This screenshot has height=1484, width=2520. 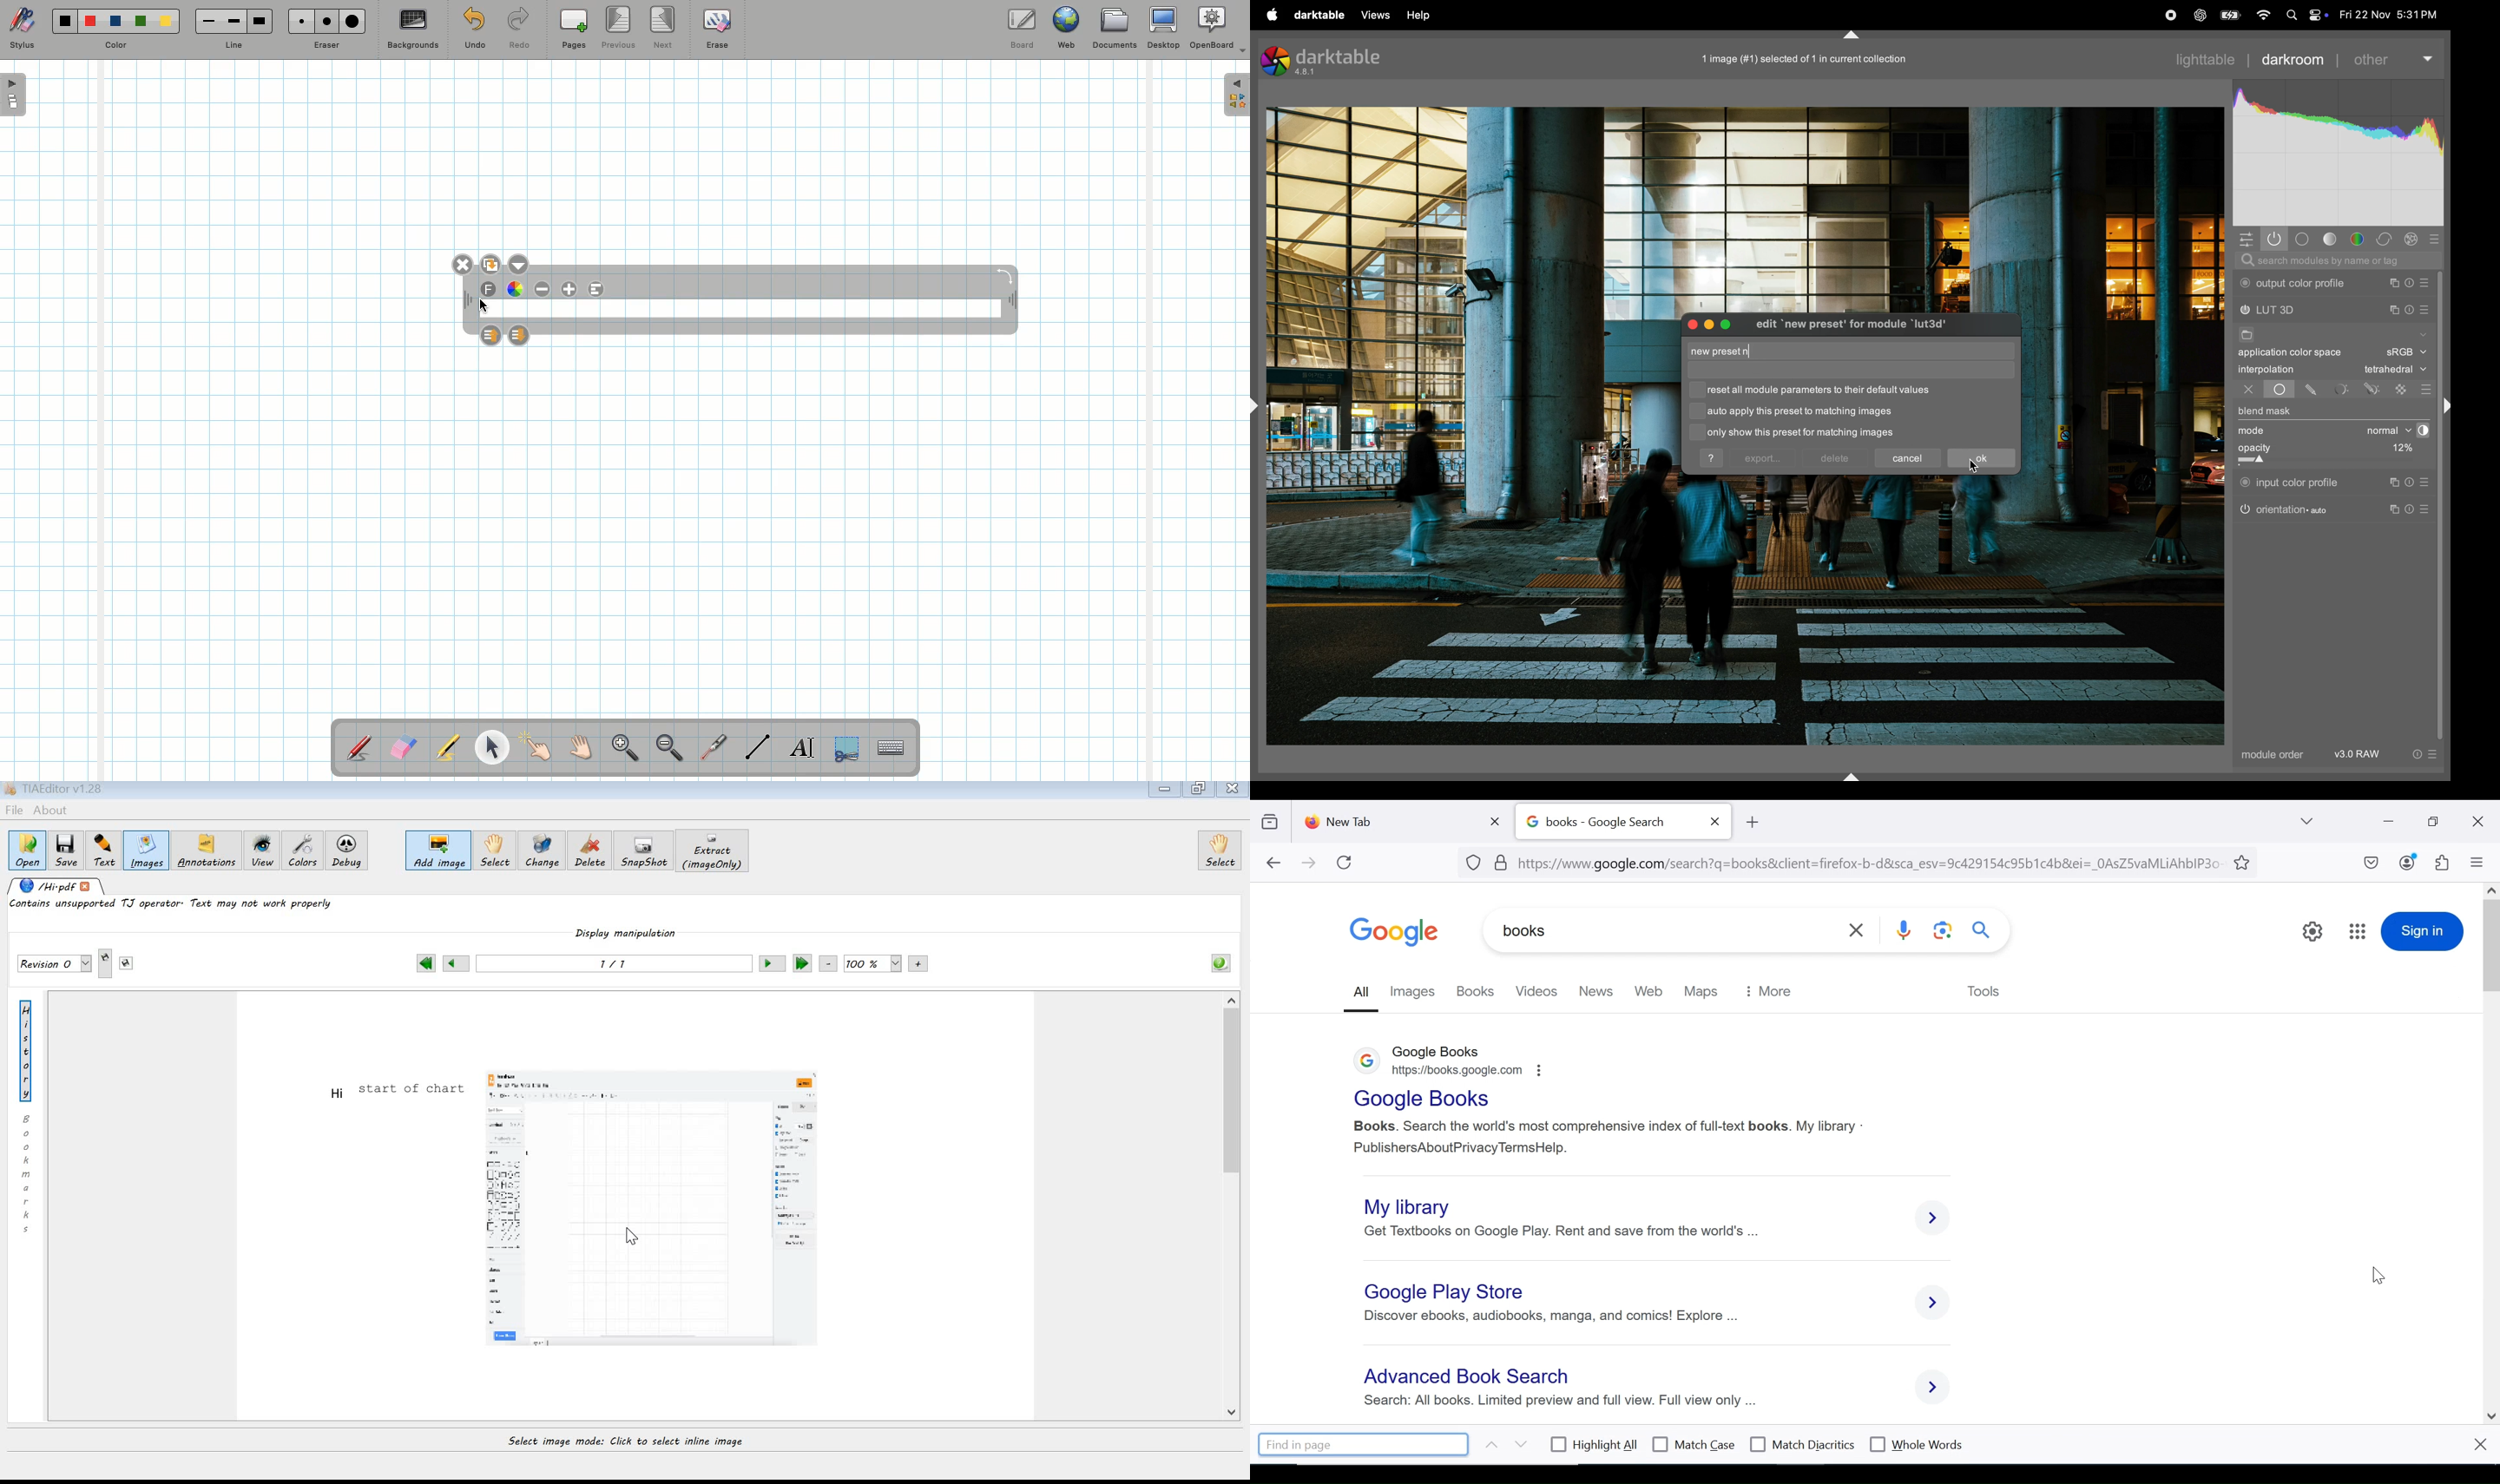 I want to click on Blue, so click(x=116, y=22).